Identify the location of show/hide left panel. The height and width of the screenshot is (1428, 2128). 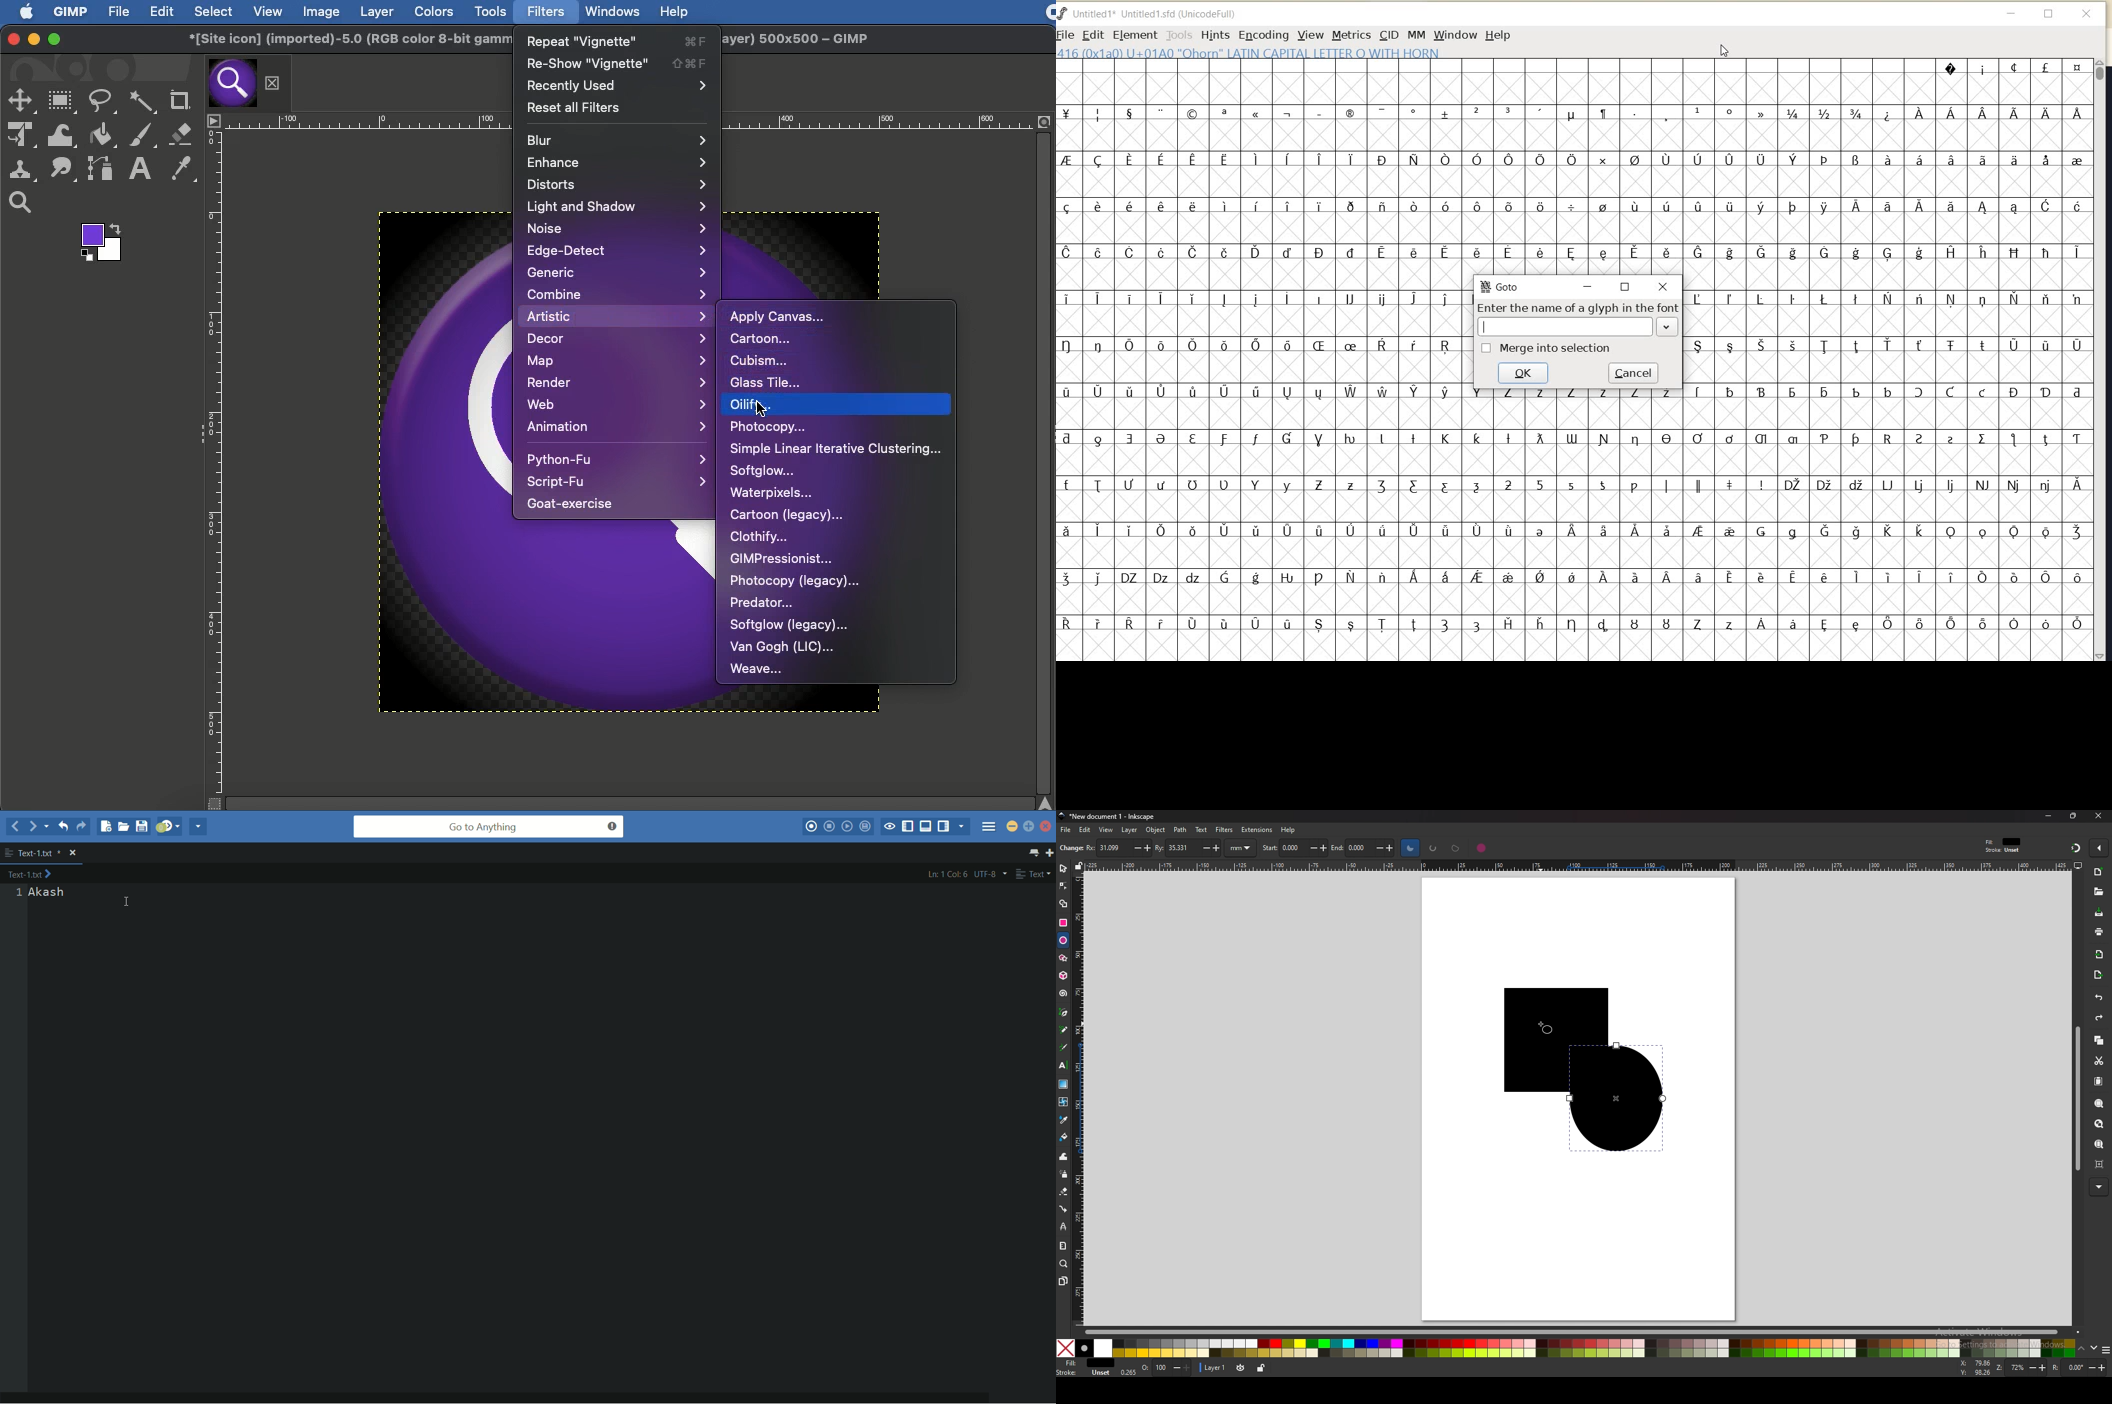
(908, 826).